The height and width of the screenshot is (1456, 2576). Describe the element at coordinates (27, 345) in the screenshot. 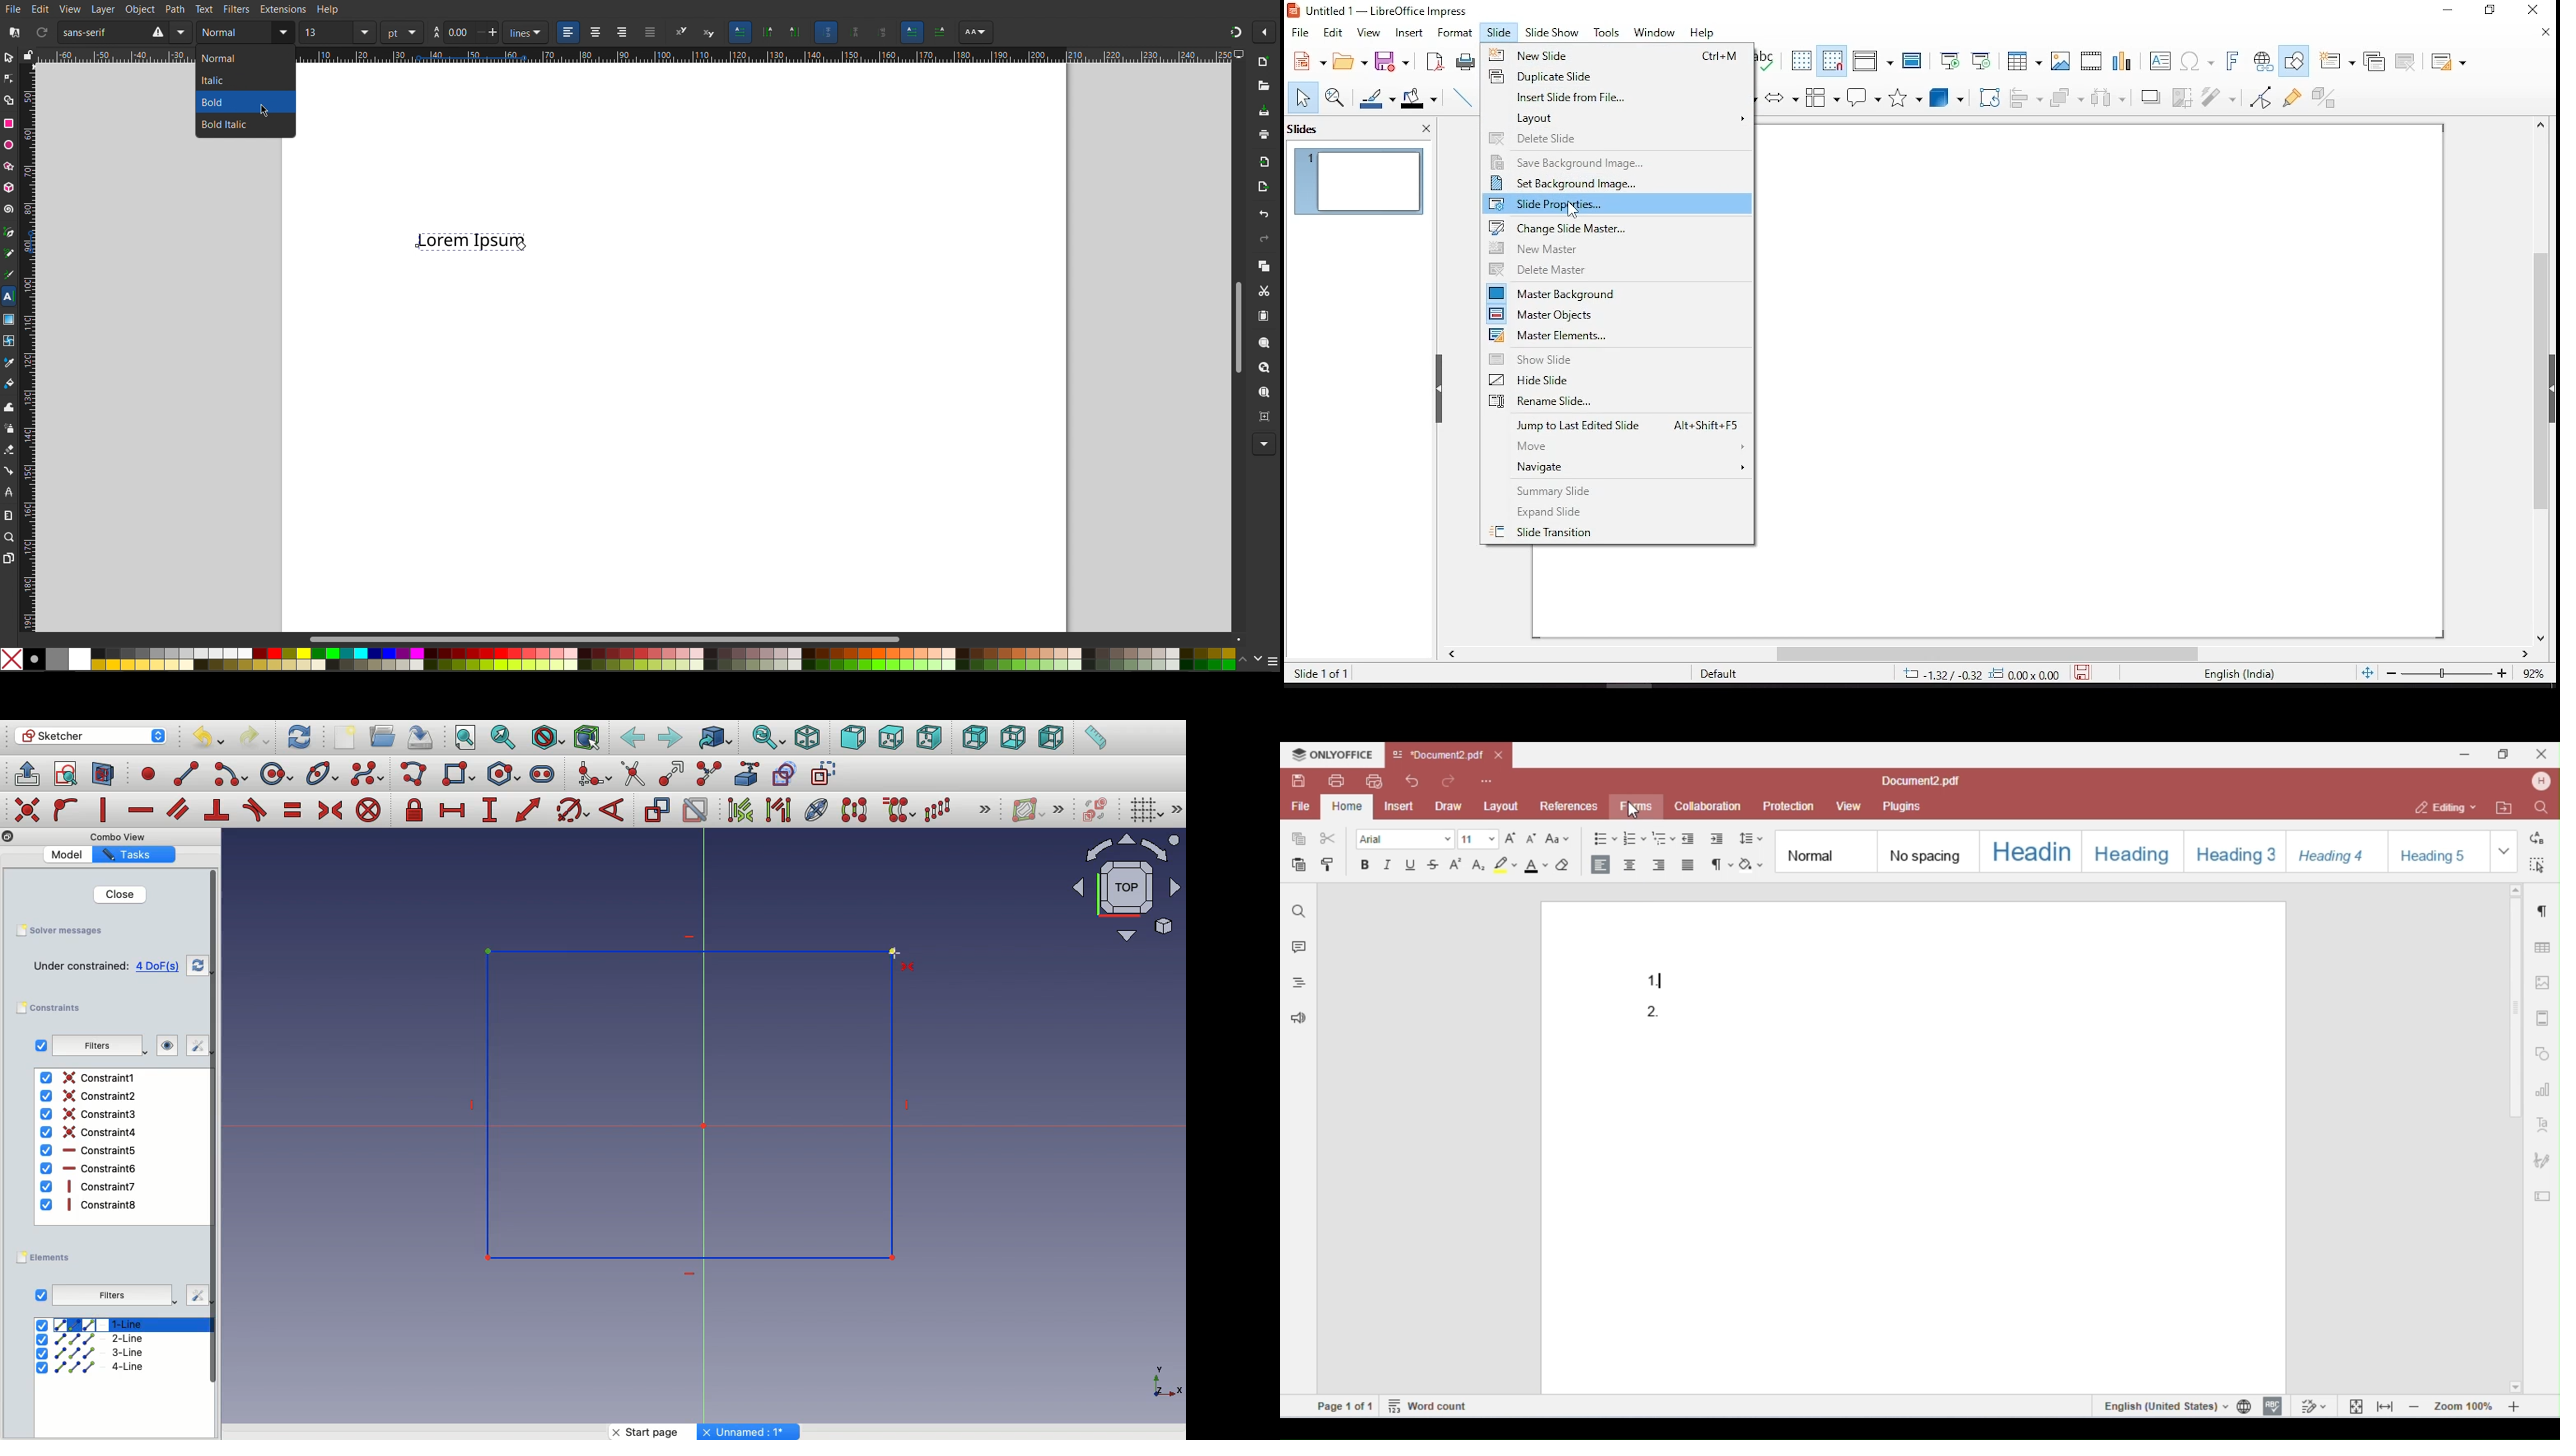

I see `Vertical Ruler` at that location.